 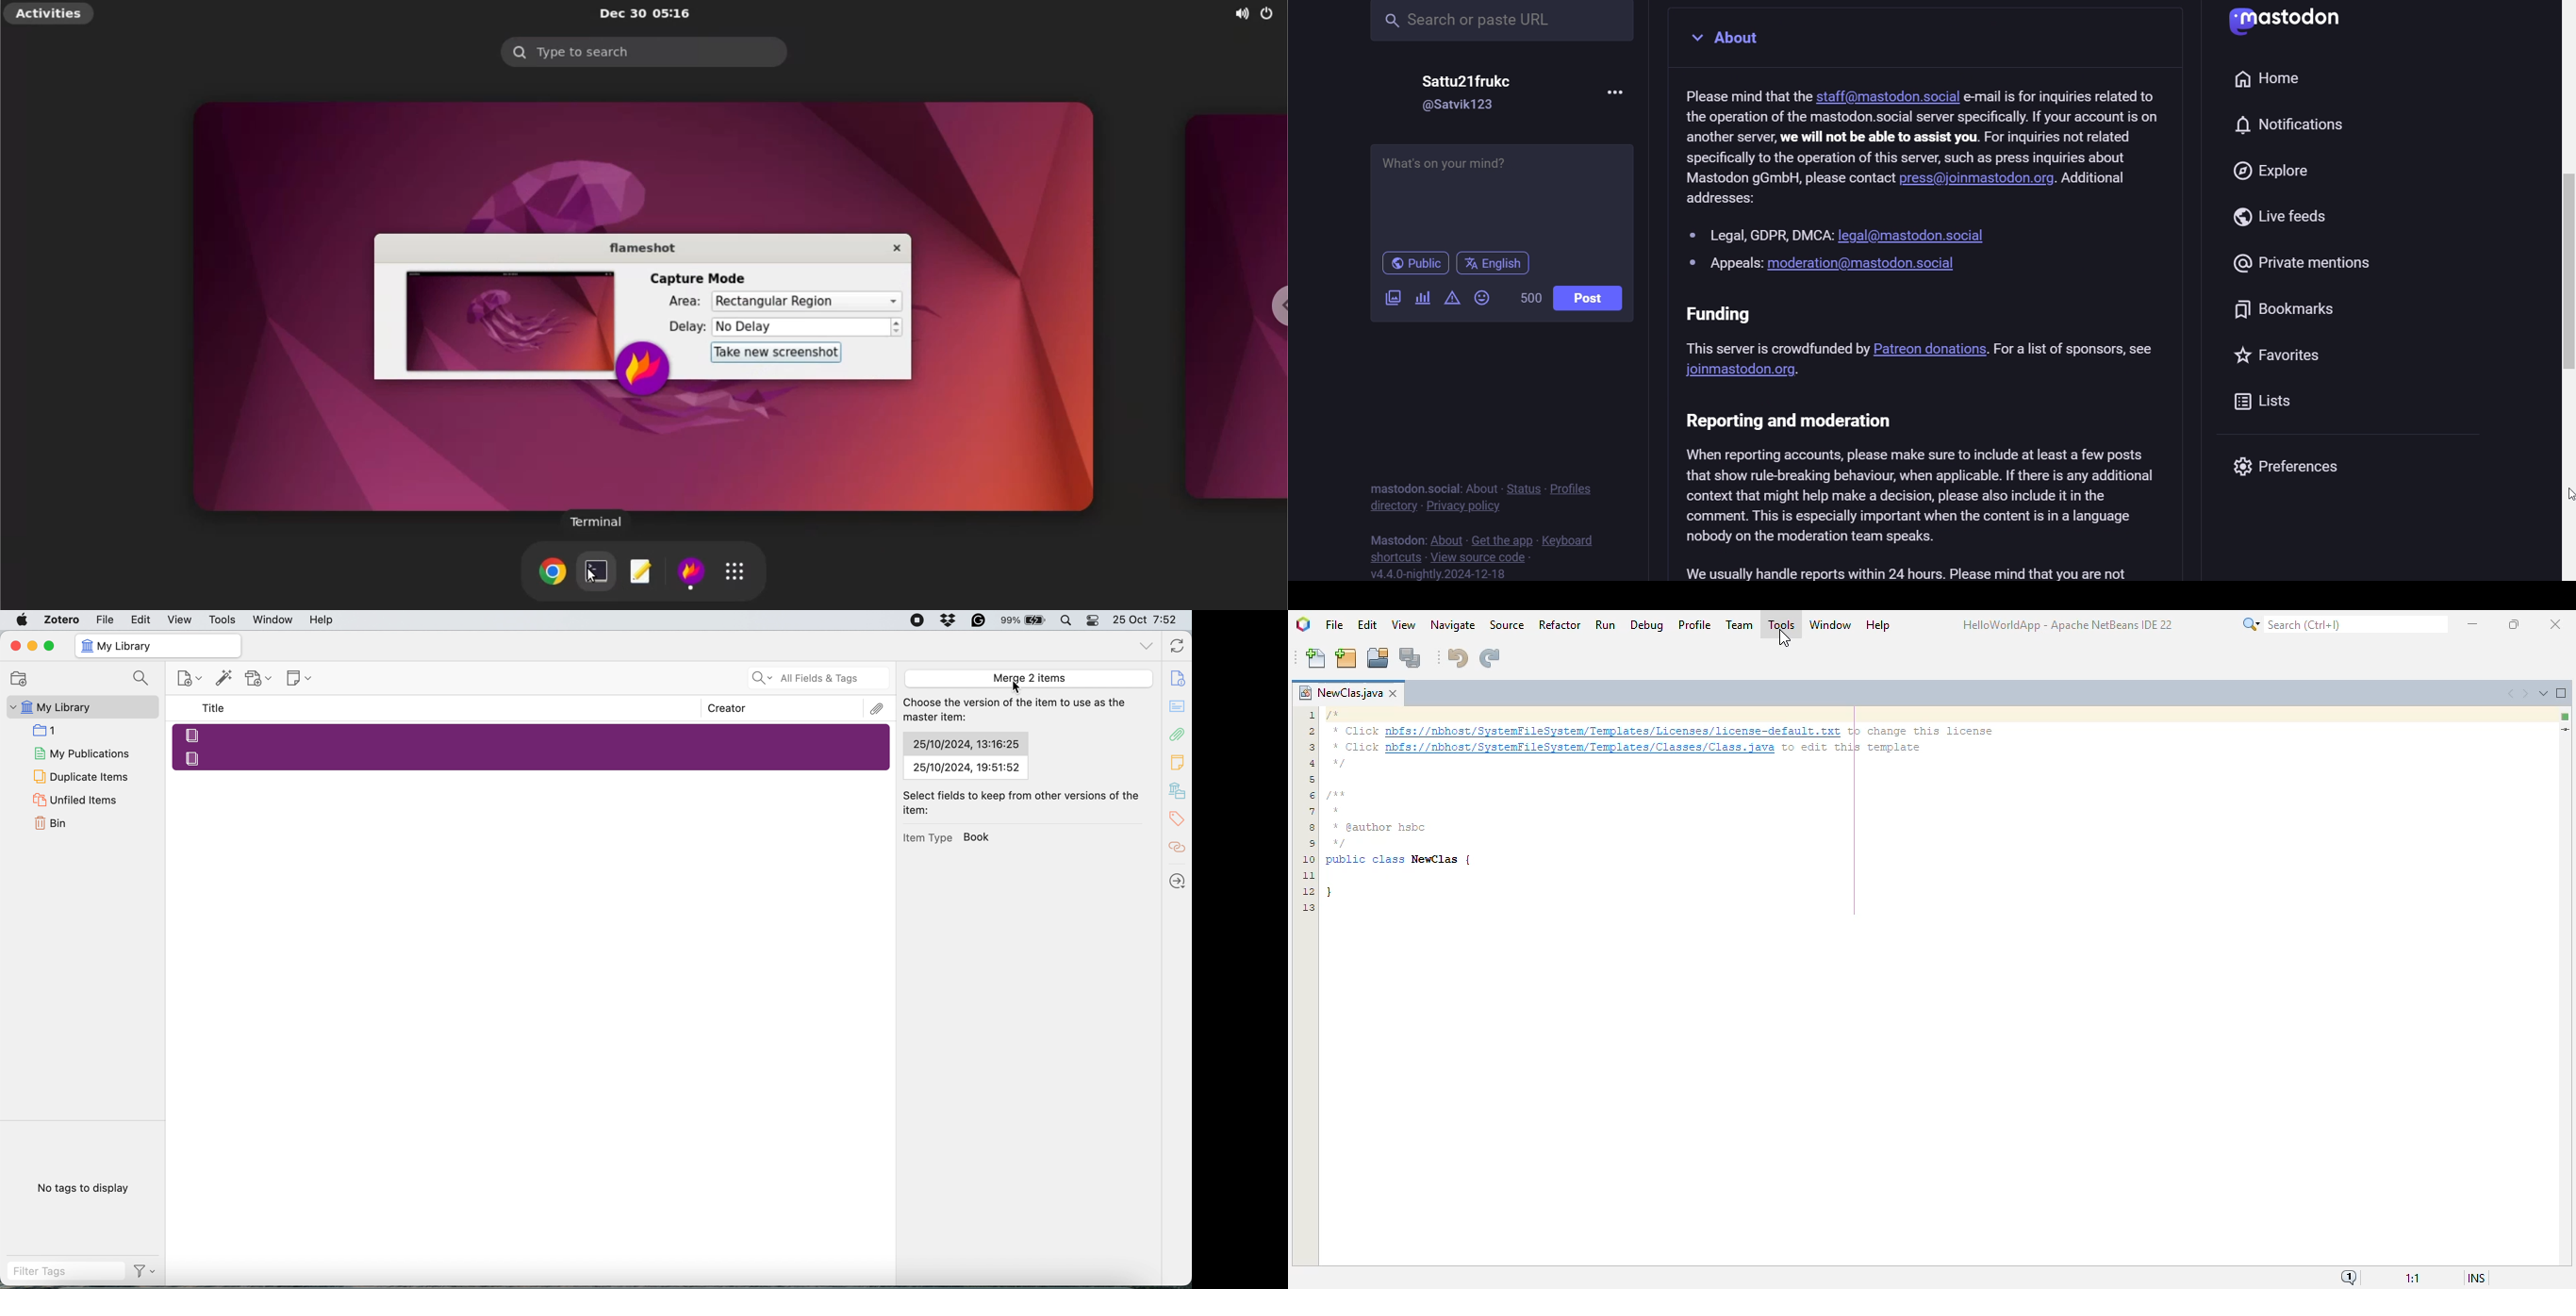 What do you see at coordinates (224, 680) in the screenshot?
I see `Add Item` at bounding box center [224, 680].